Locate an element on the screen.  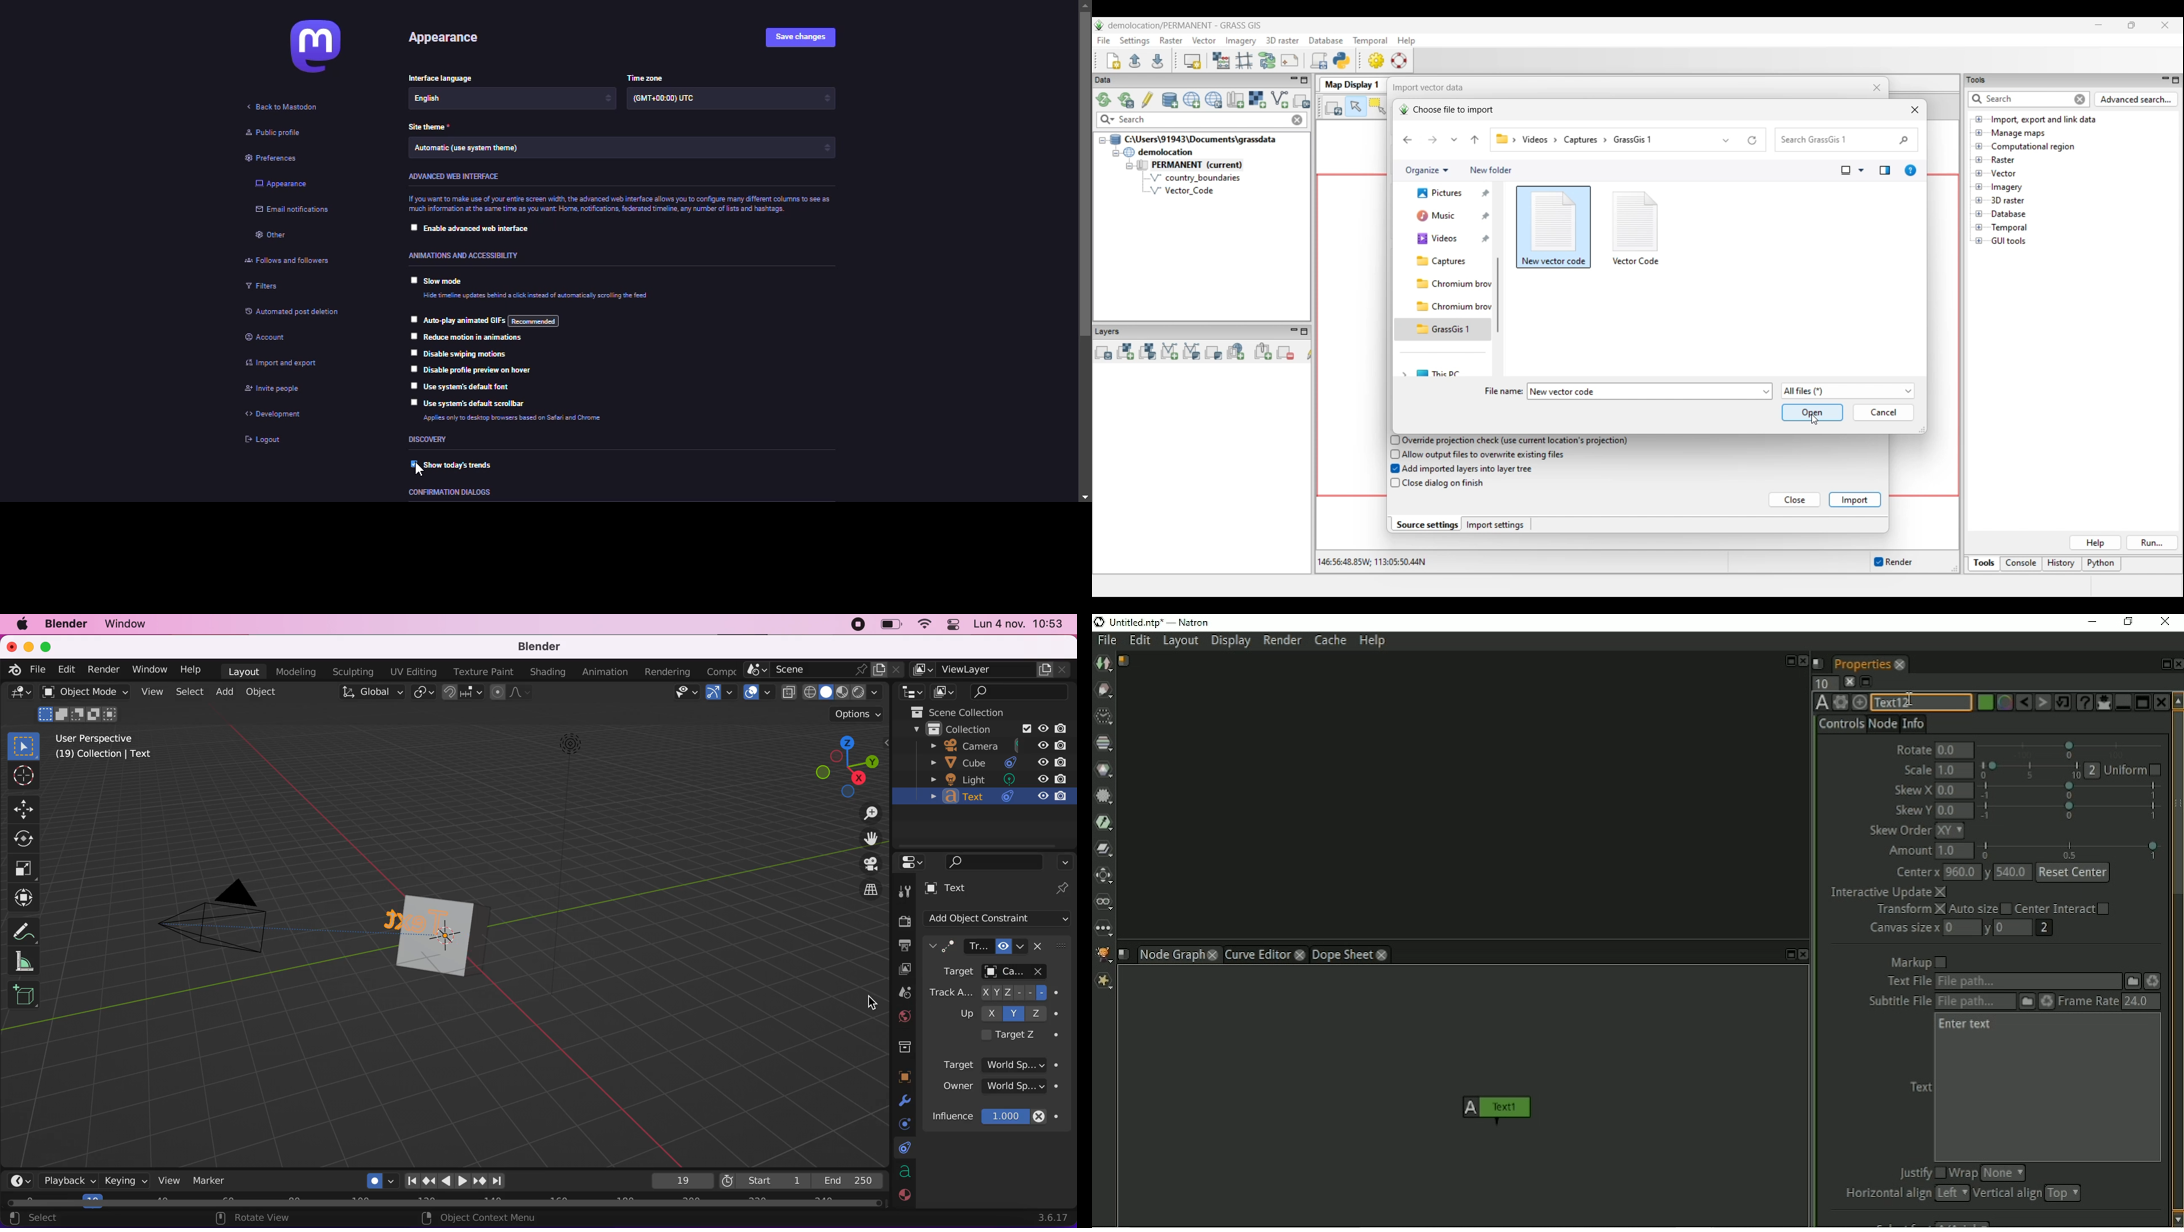
Layout is located at coordinates (1180, 642).